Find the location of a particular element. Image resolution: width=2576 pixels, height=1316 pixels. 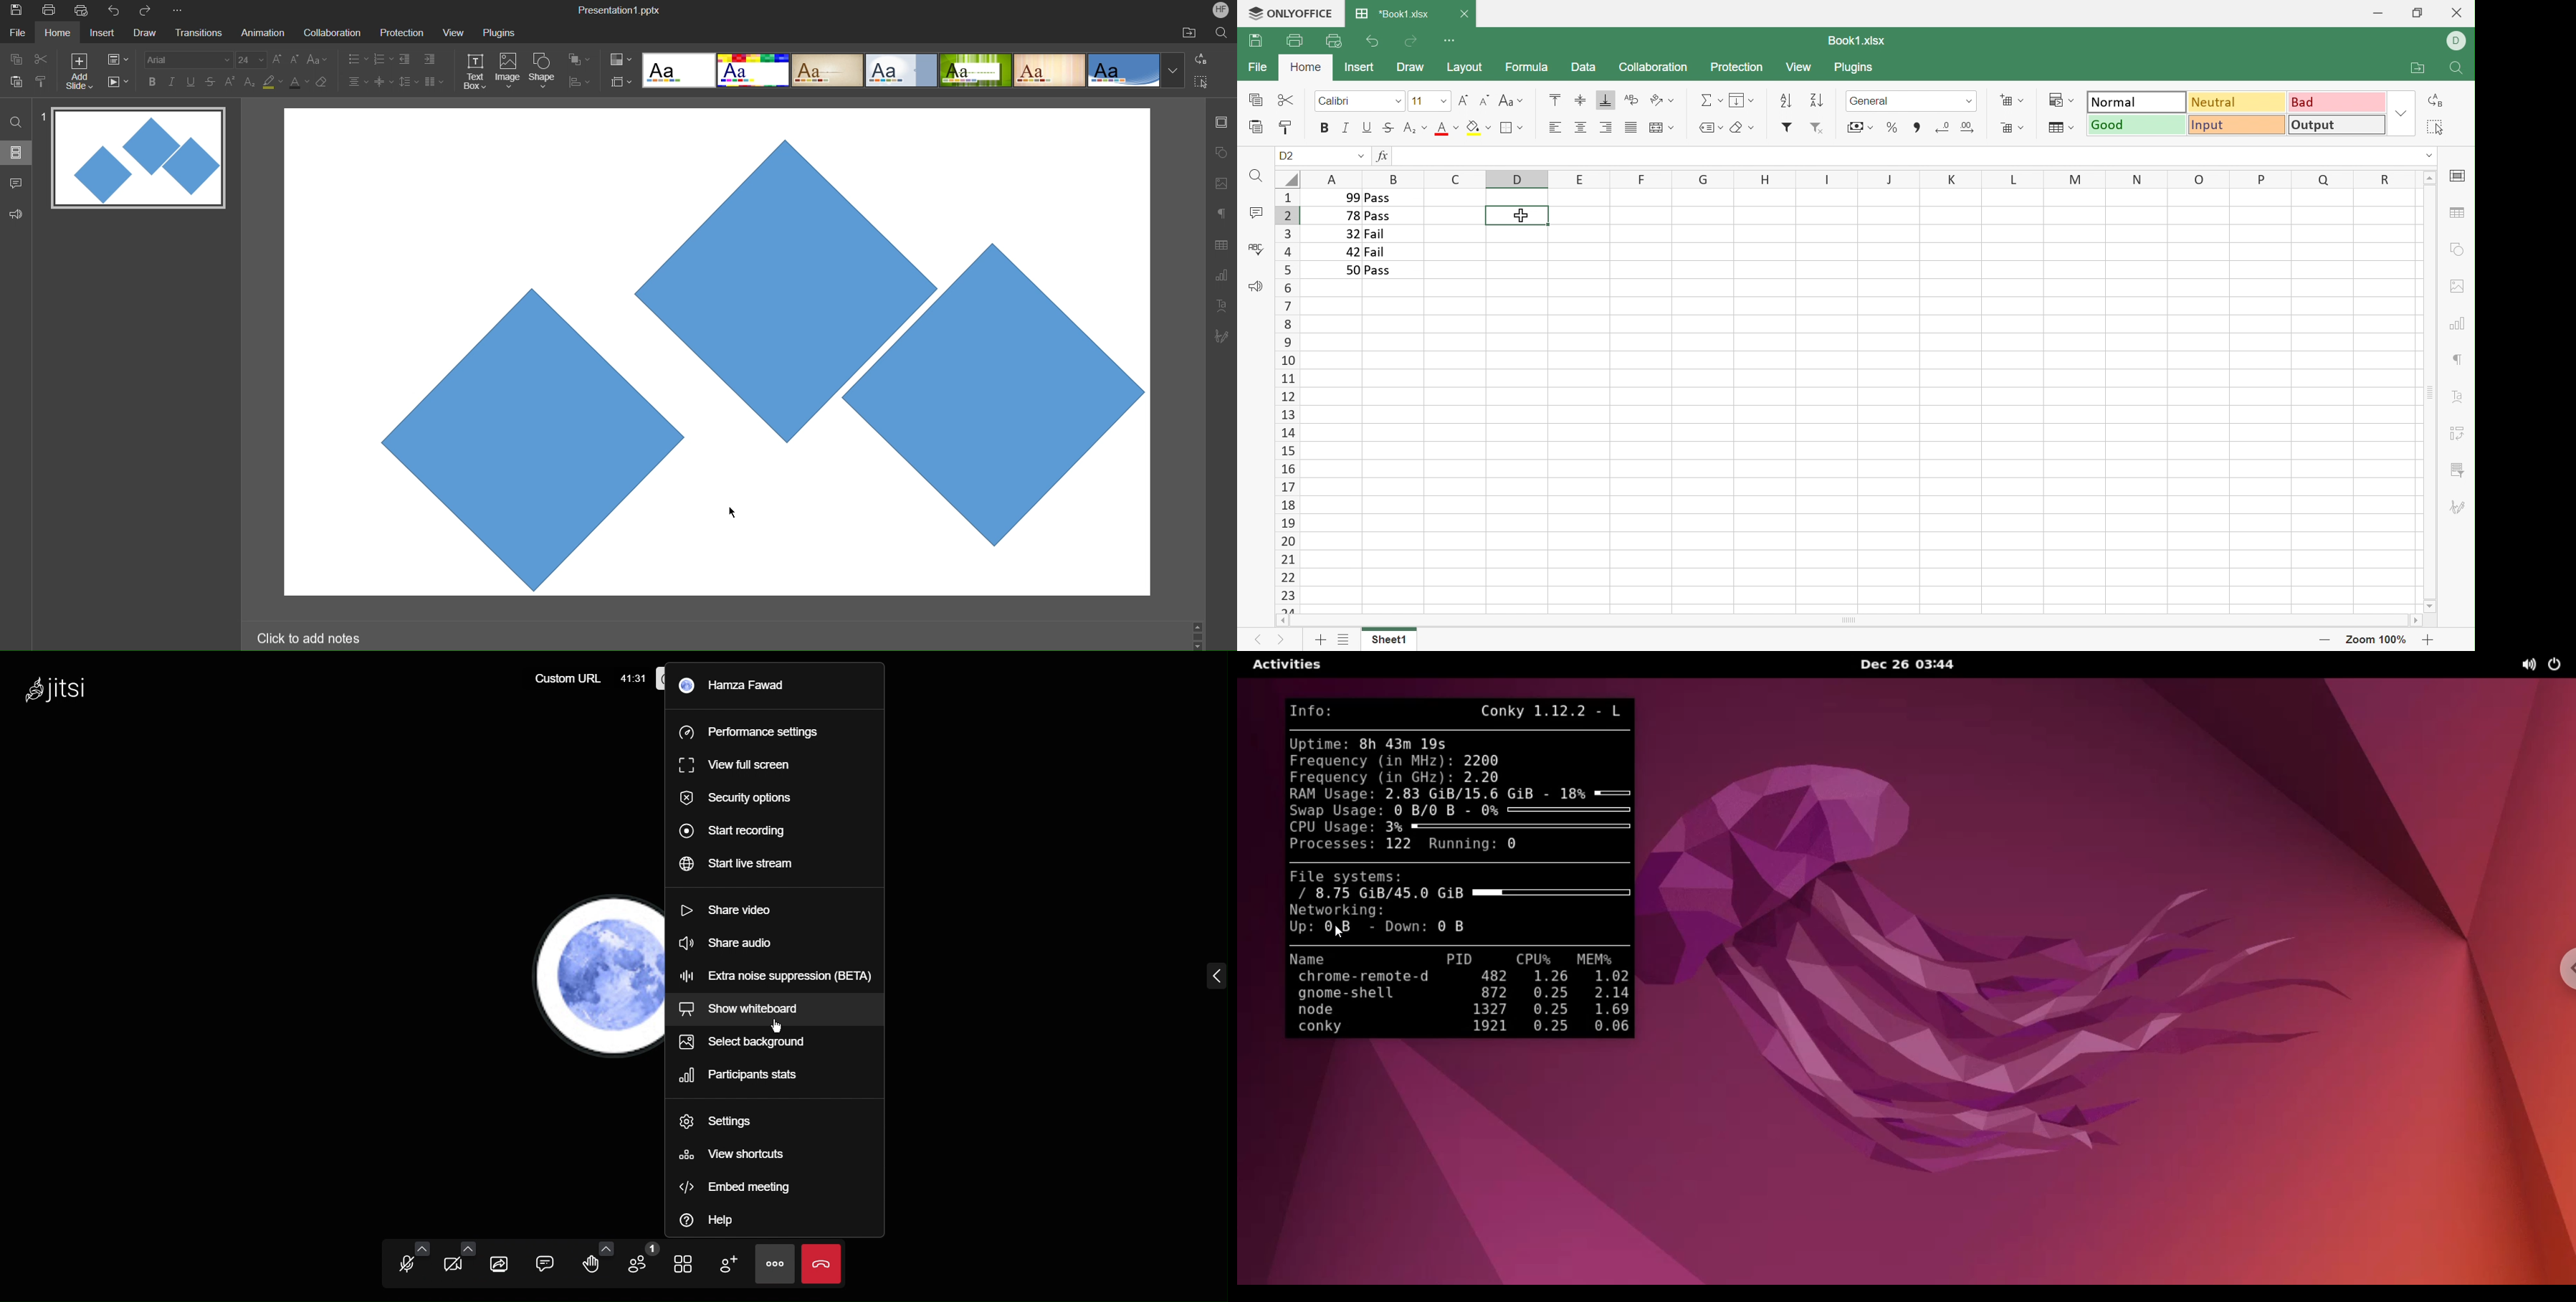

ONLYOFFICE is located at coordinates (1304, 12).